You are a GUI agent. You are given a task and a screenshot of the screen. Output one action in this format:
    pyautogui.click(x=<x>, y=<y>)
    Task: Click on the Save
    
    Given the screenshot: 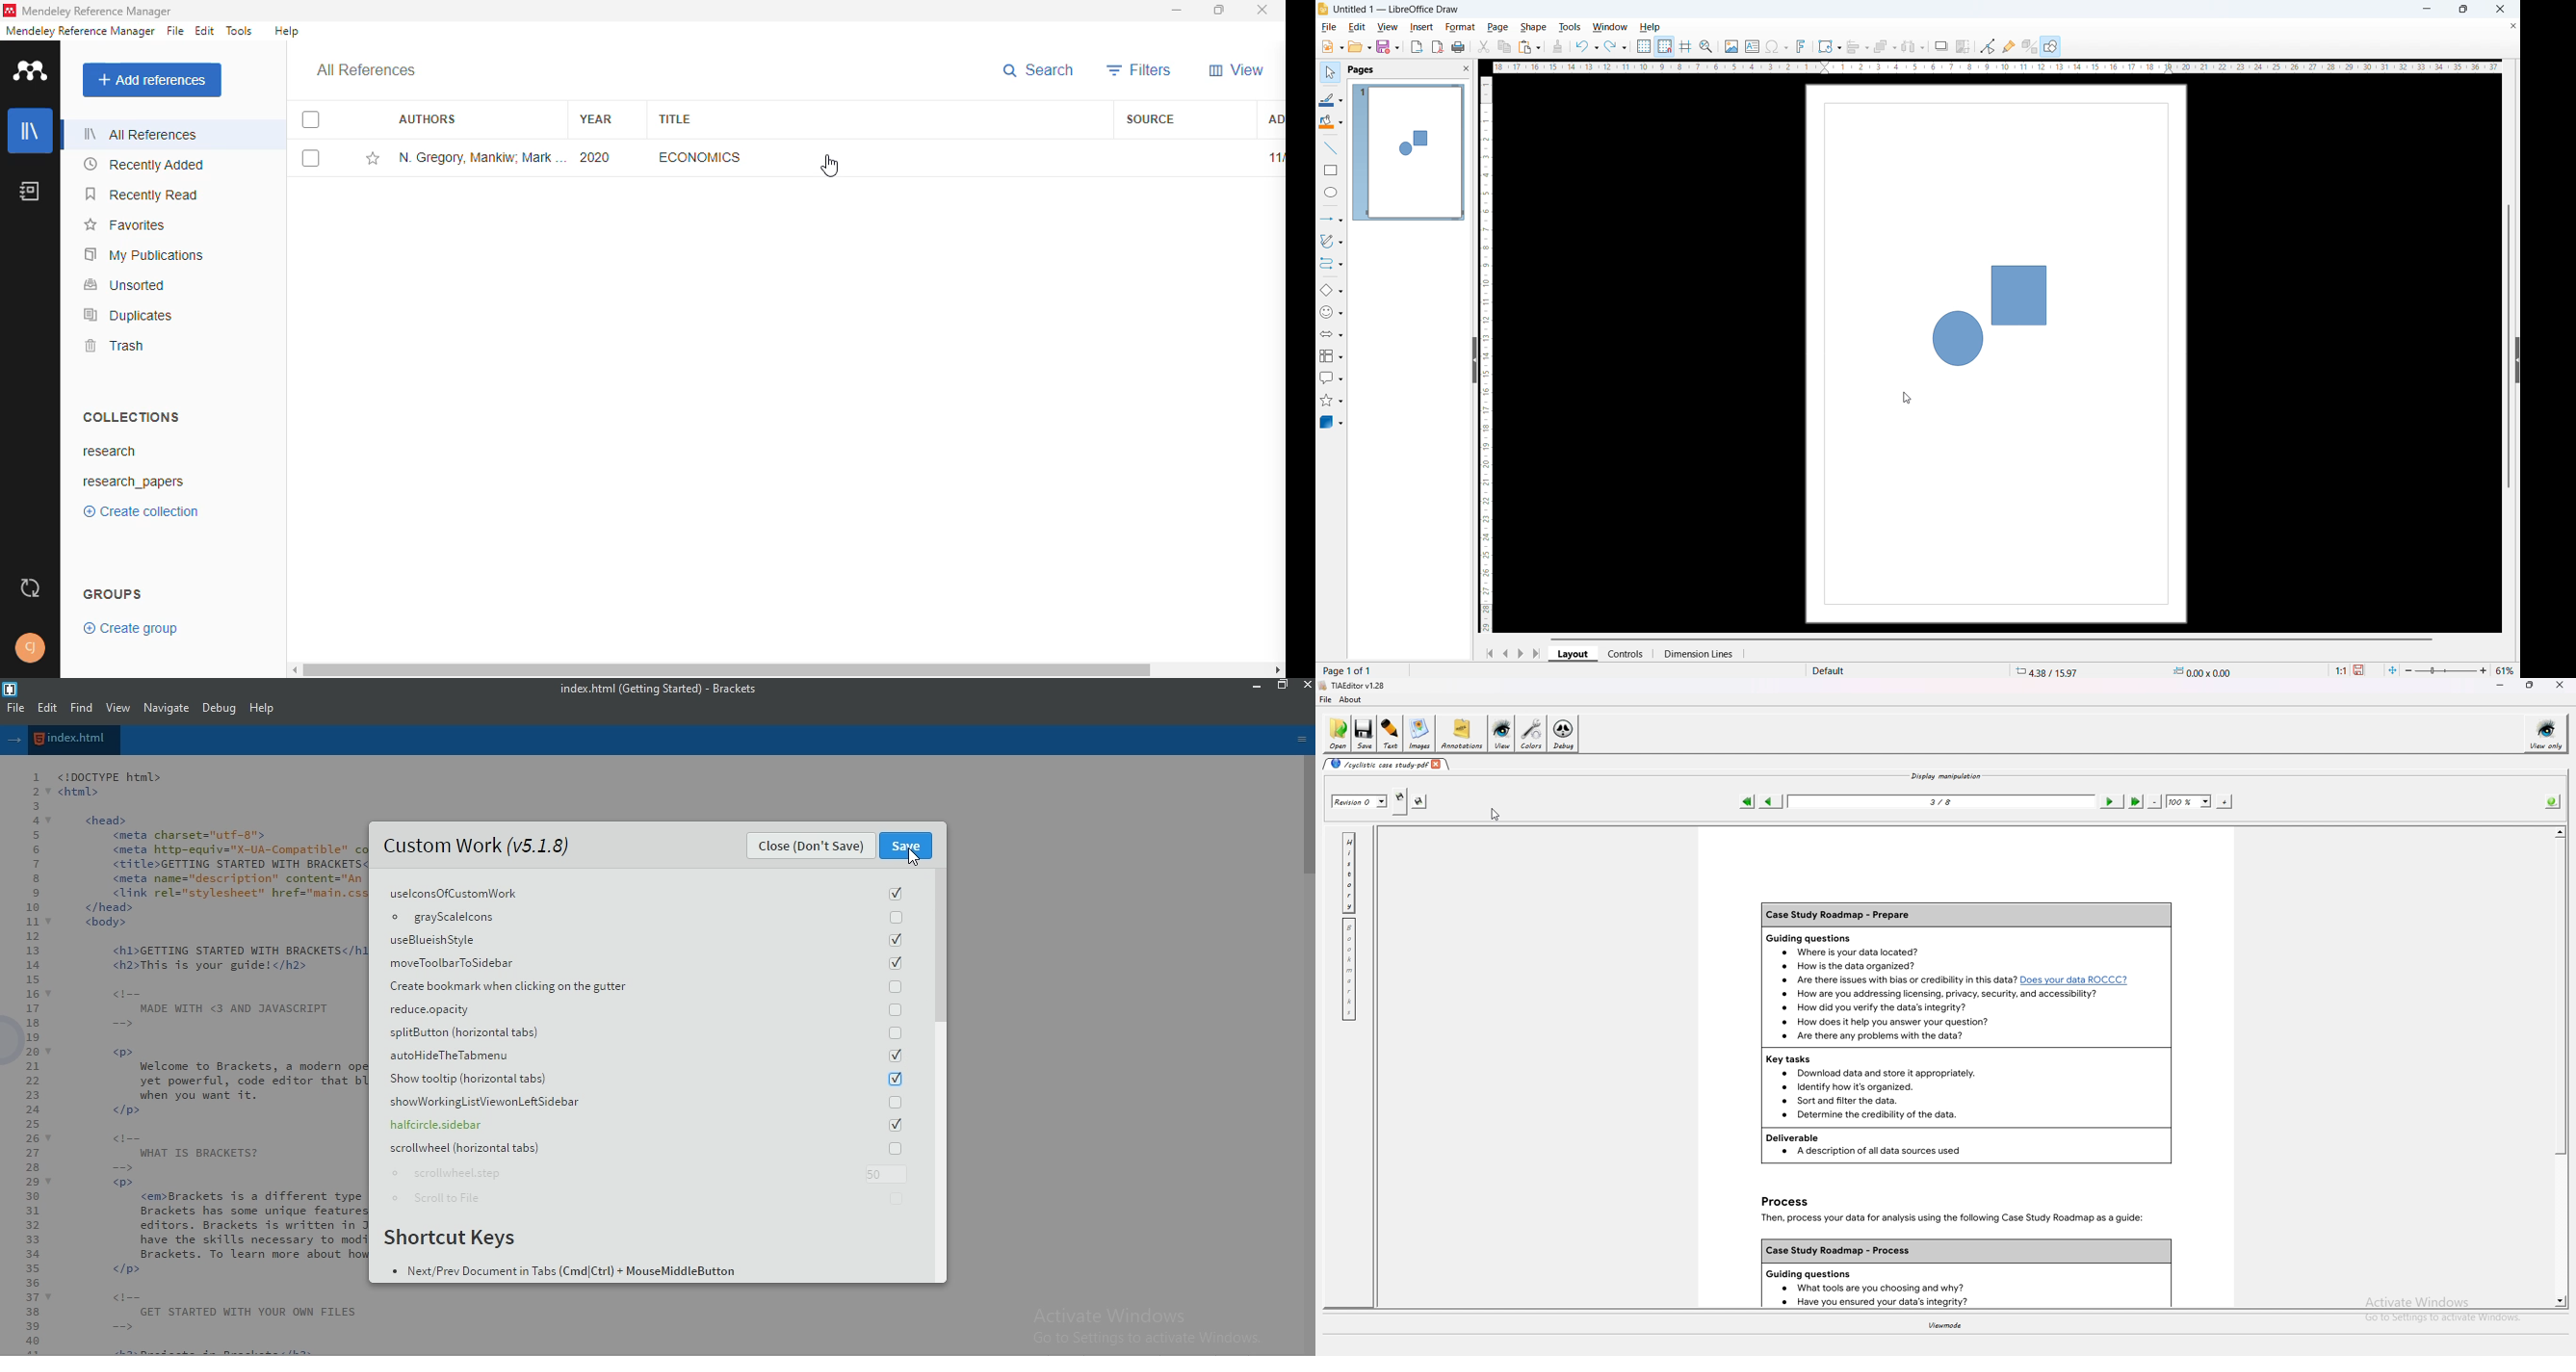 What is the action you would take?
    pyautogui.click(x=905, y=846)
    